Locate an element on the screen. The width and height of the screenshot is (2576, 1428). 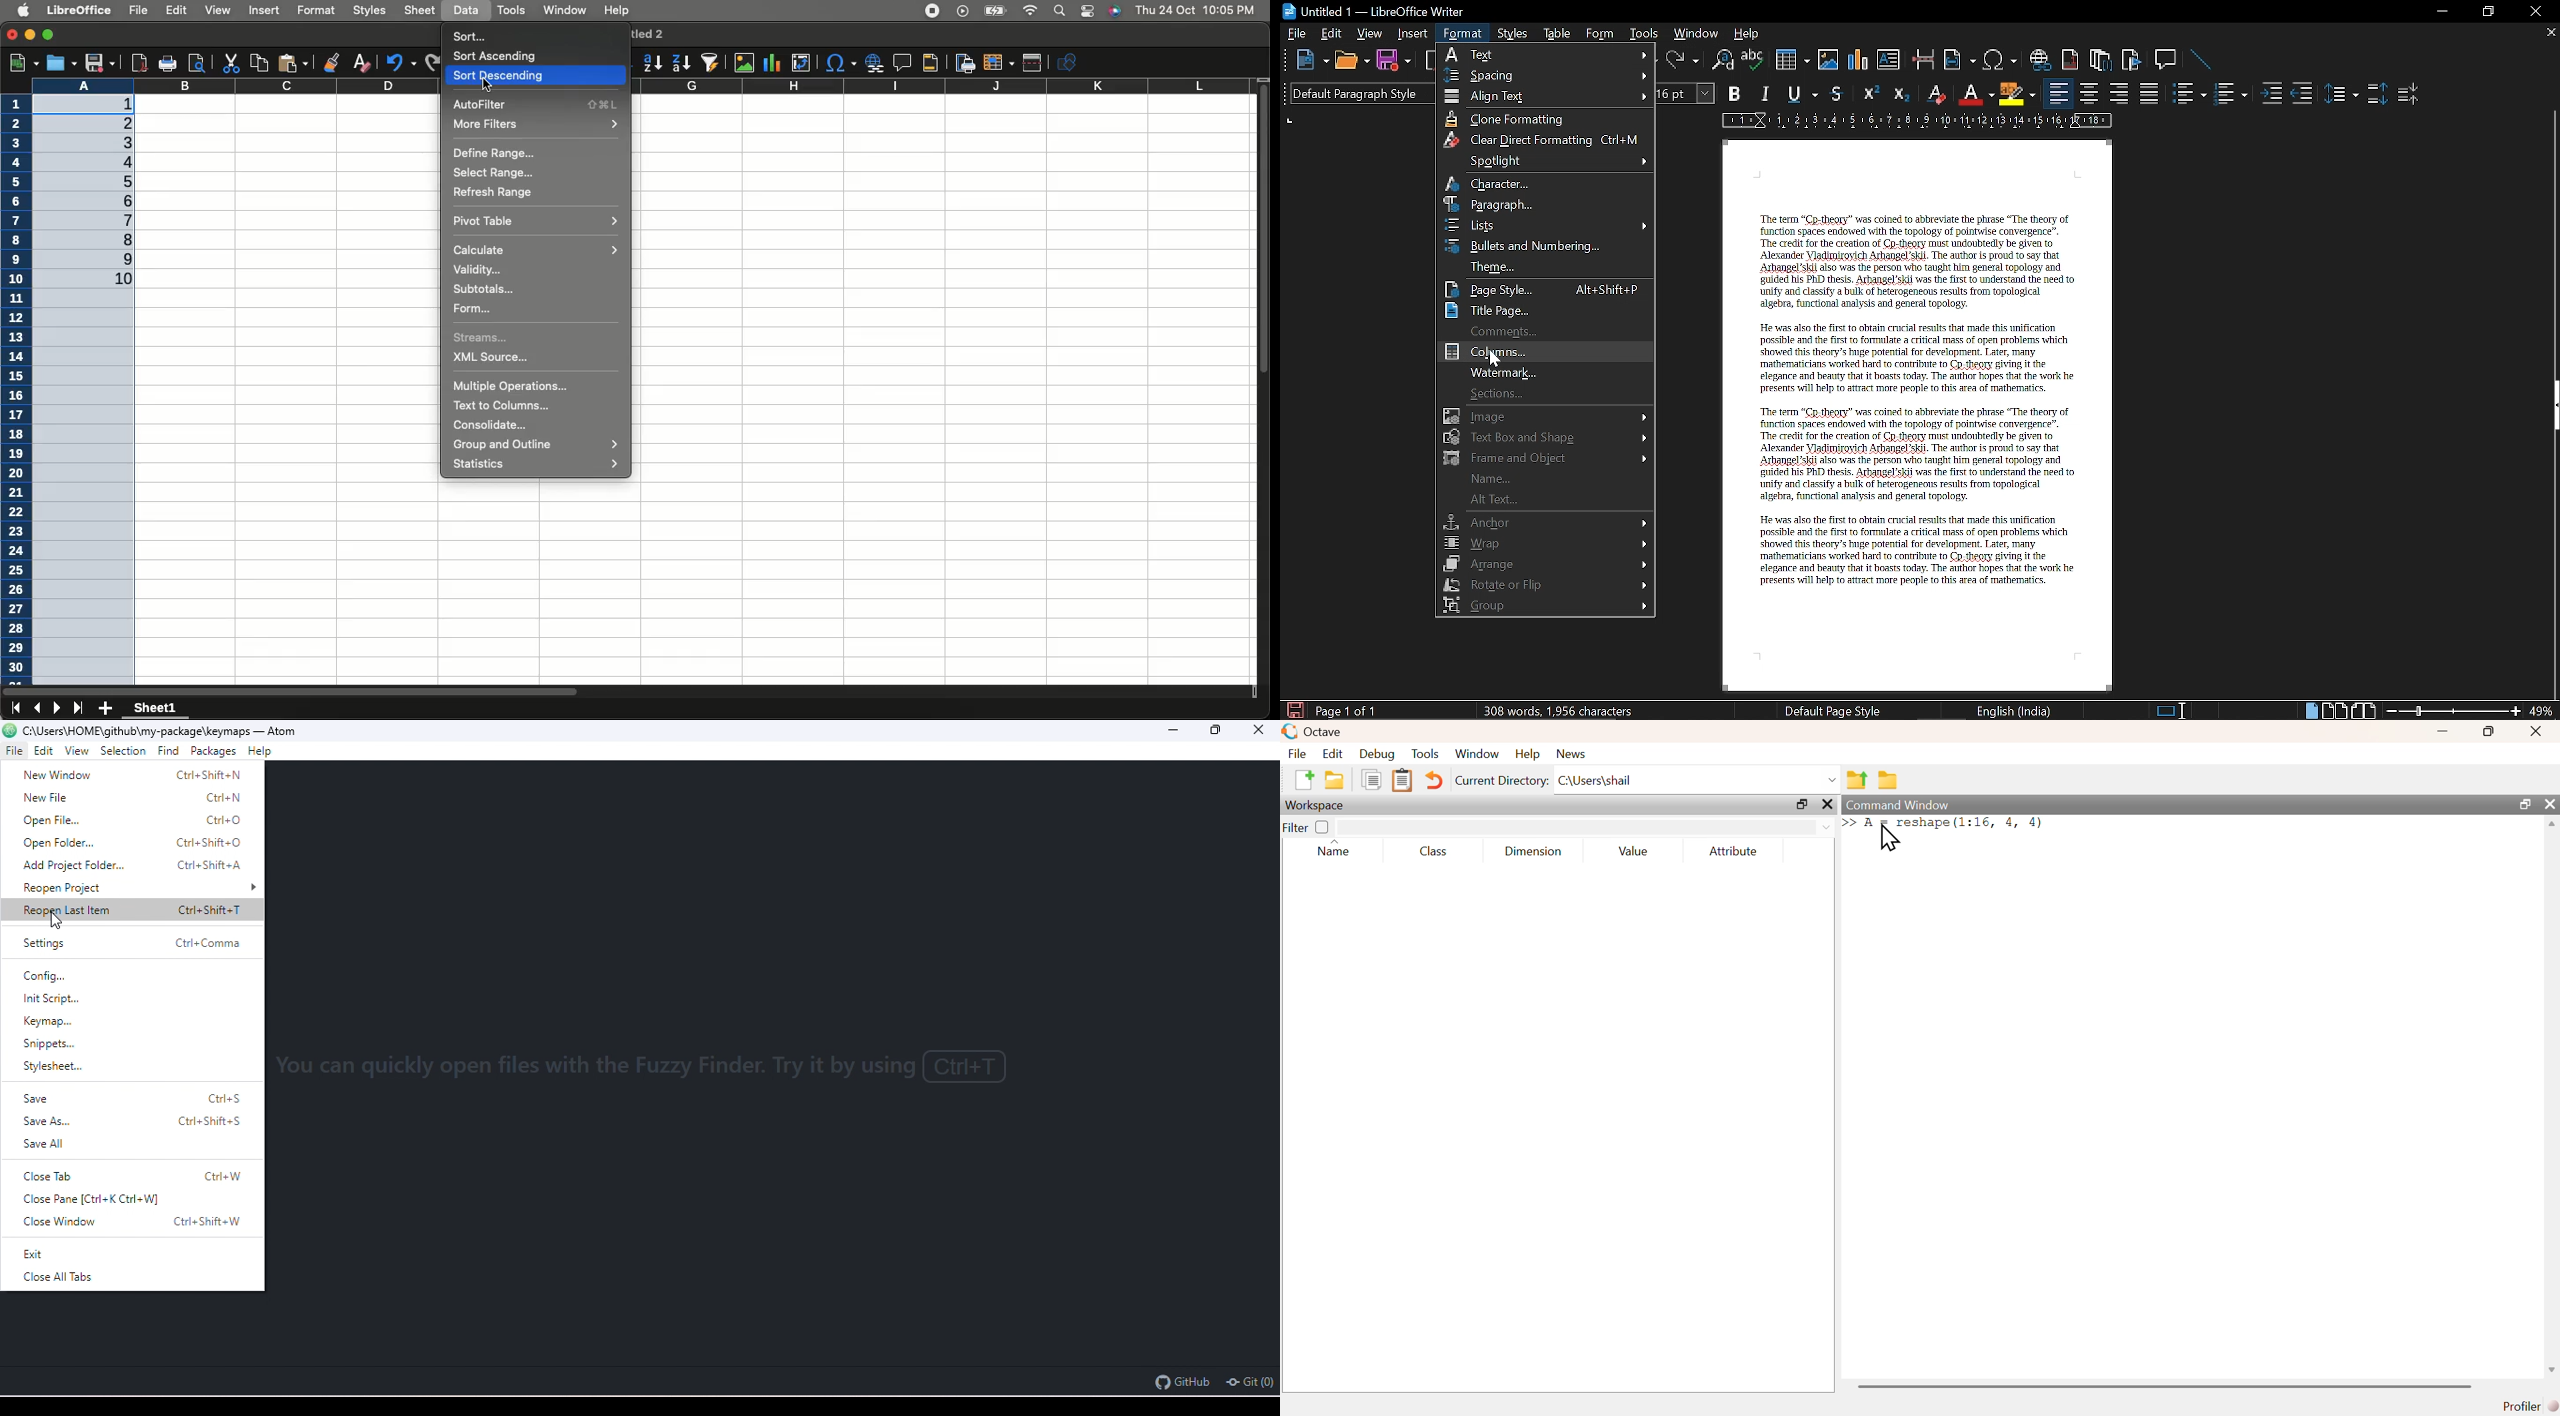
undo is located at coordinates (1435, 783).